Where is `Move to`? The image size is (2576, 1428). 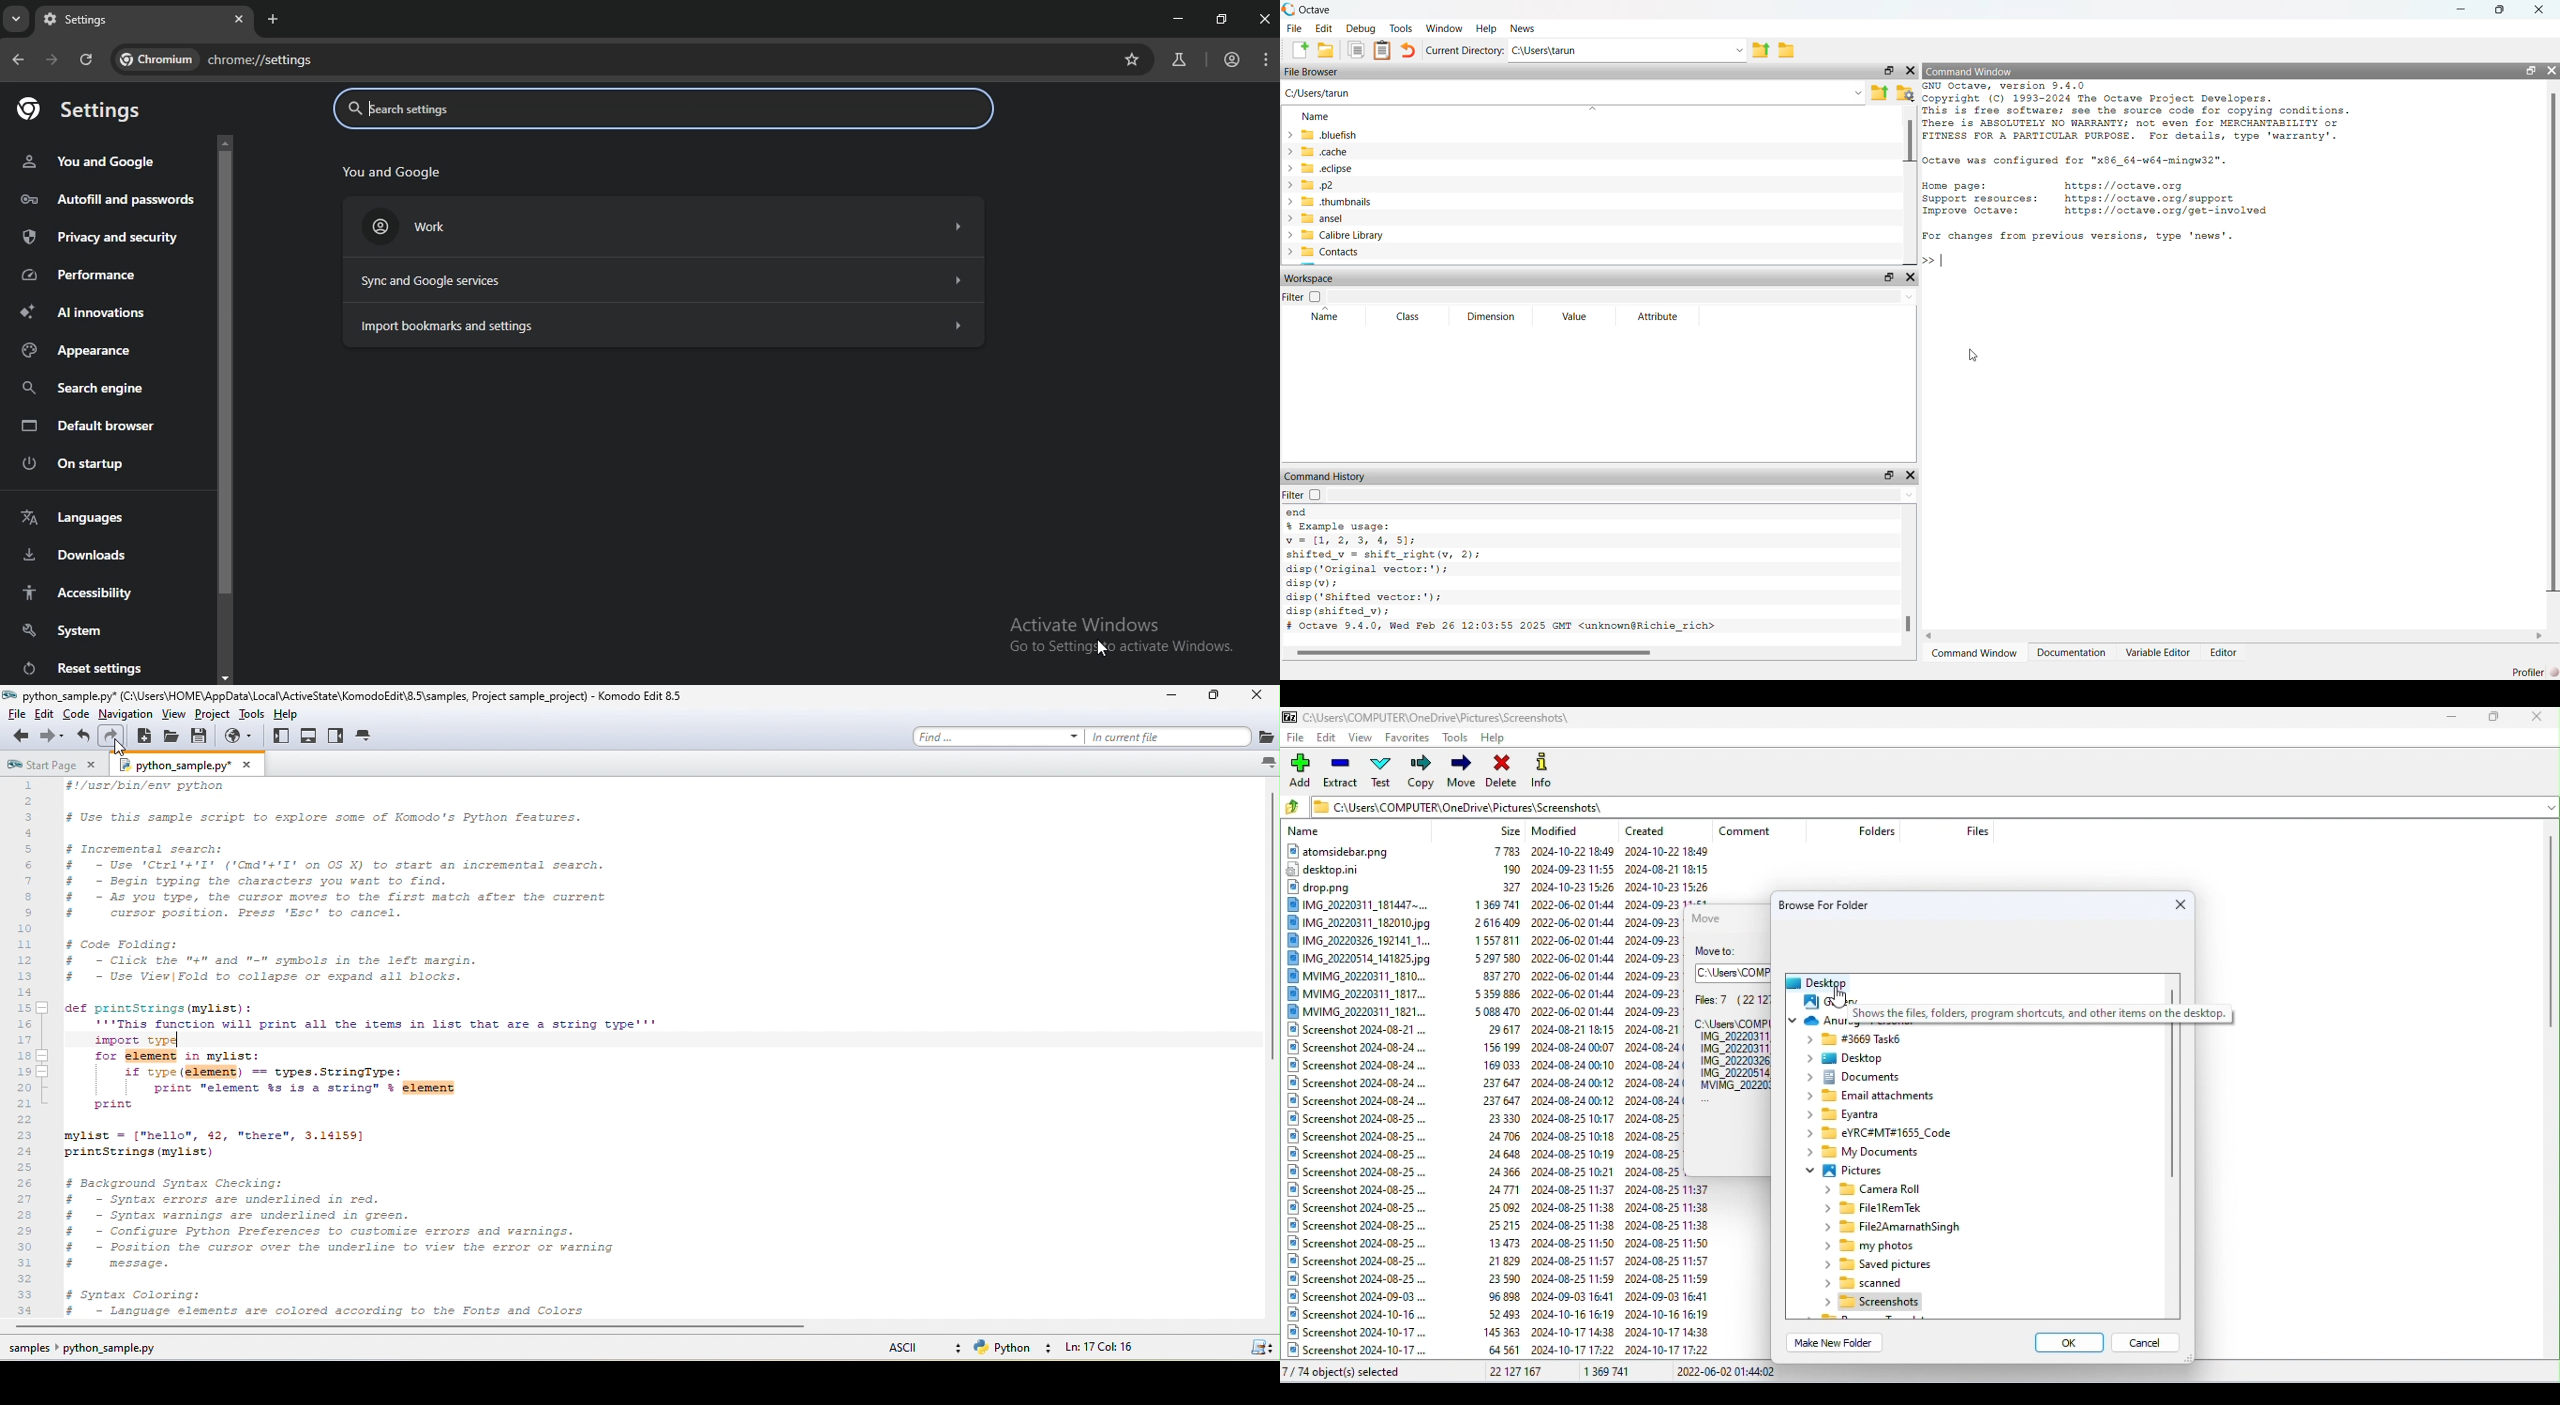
Move to is located at coordinates (1723, 952).